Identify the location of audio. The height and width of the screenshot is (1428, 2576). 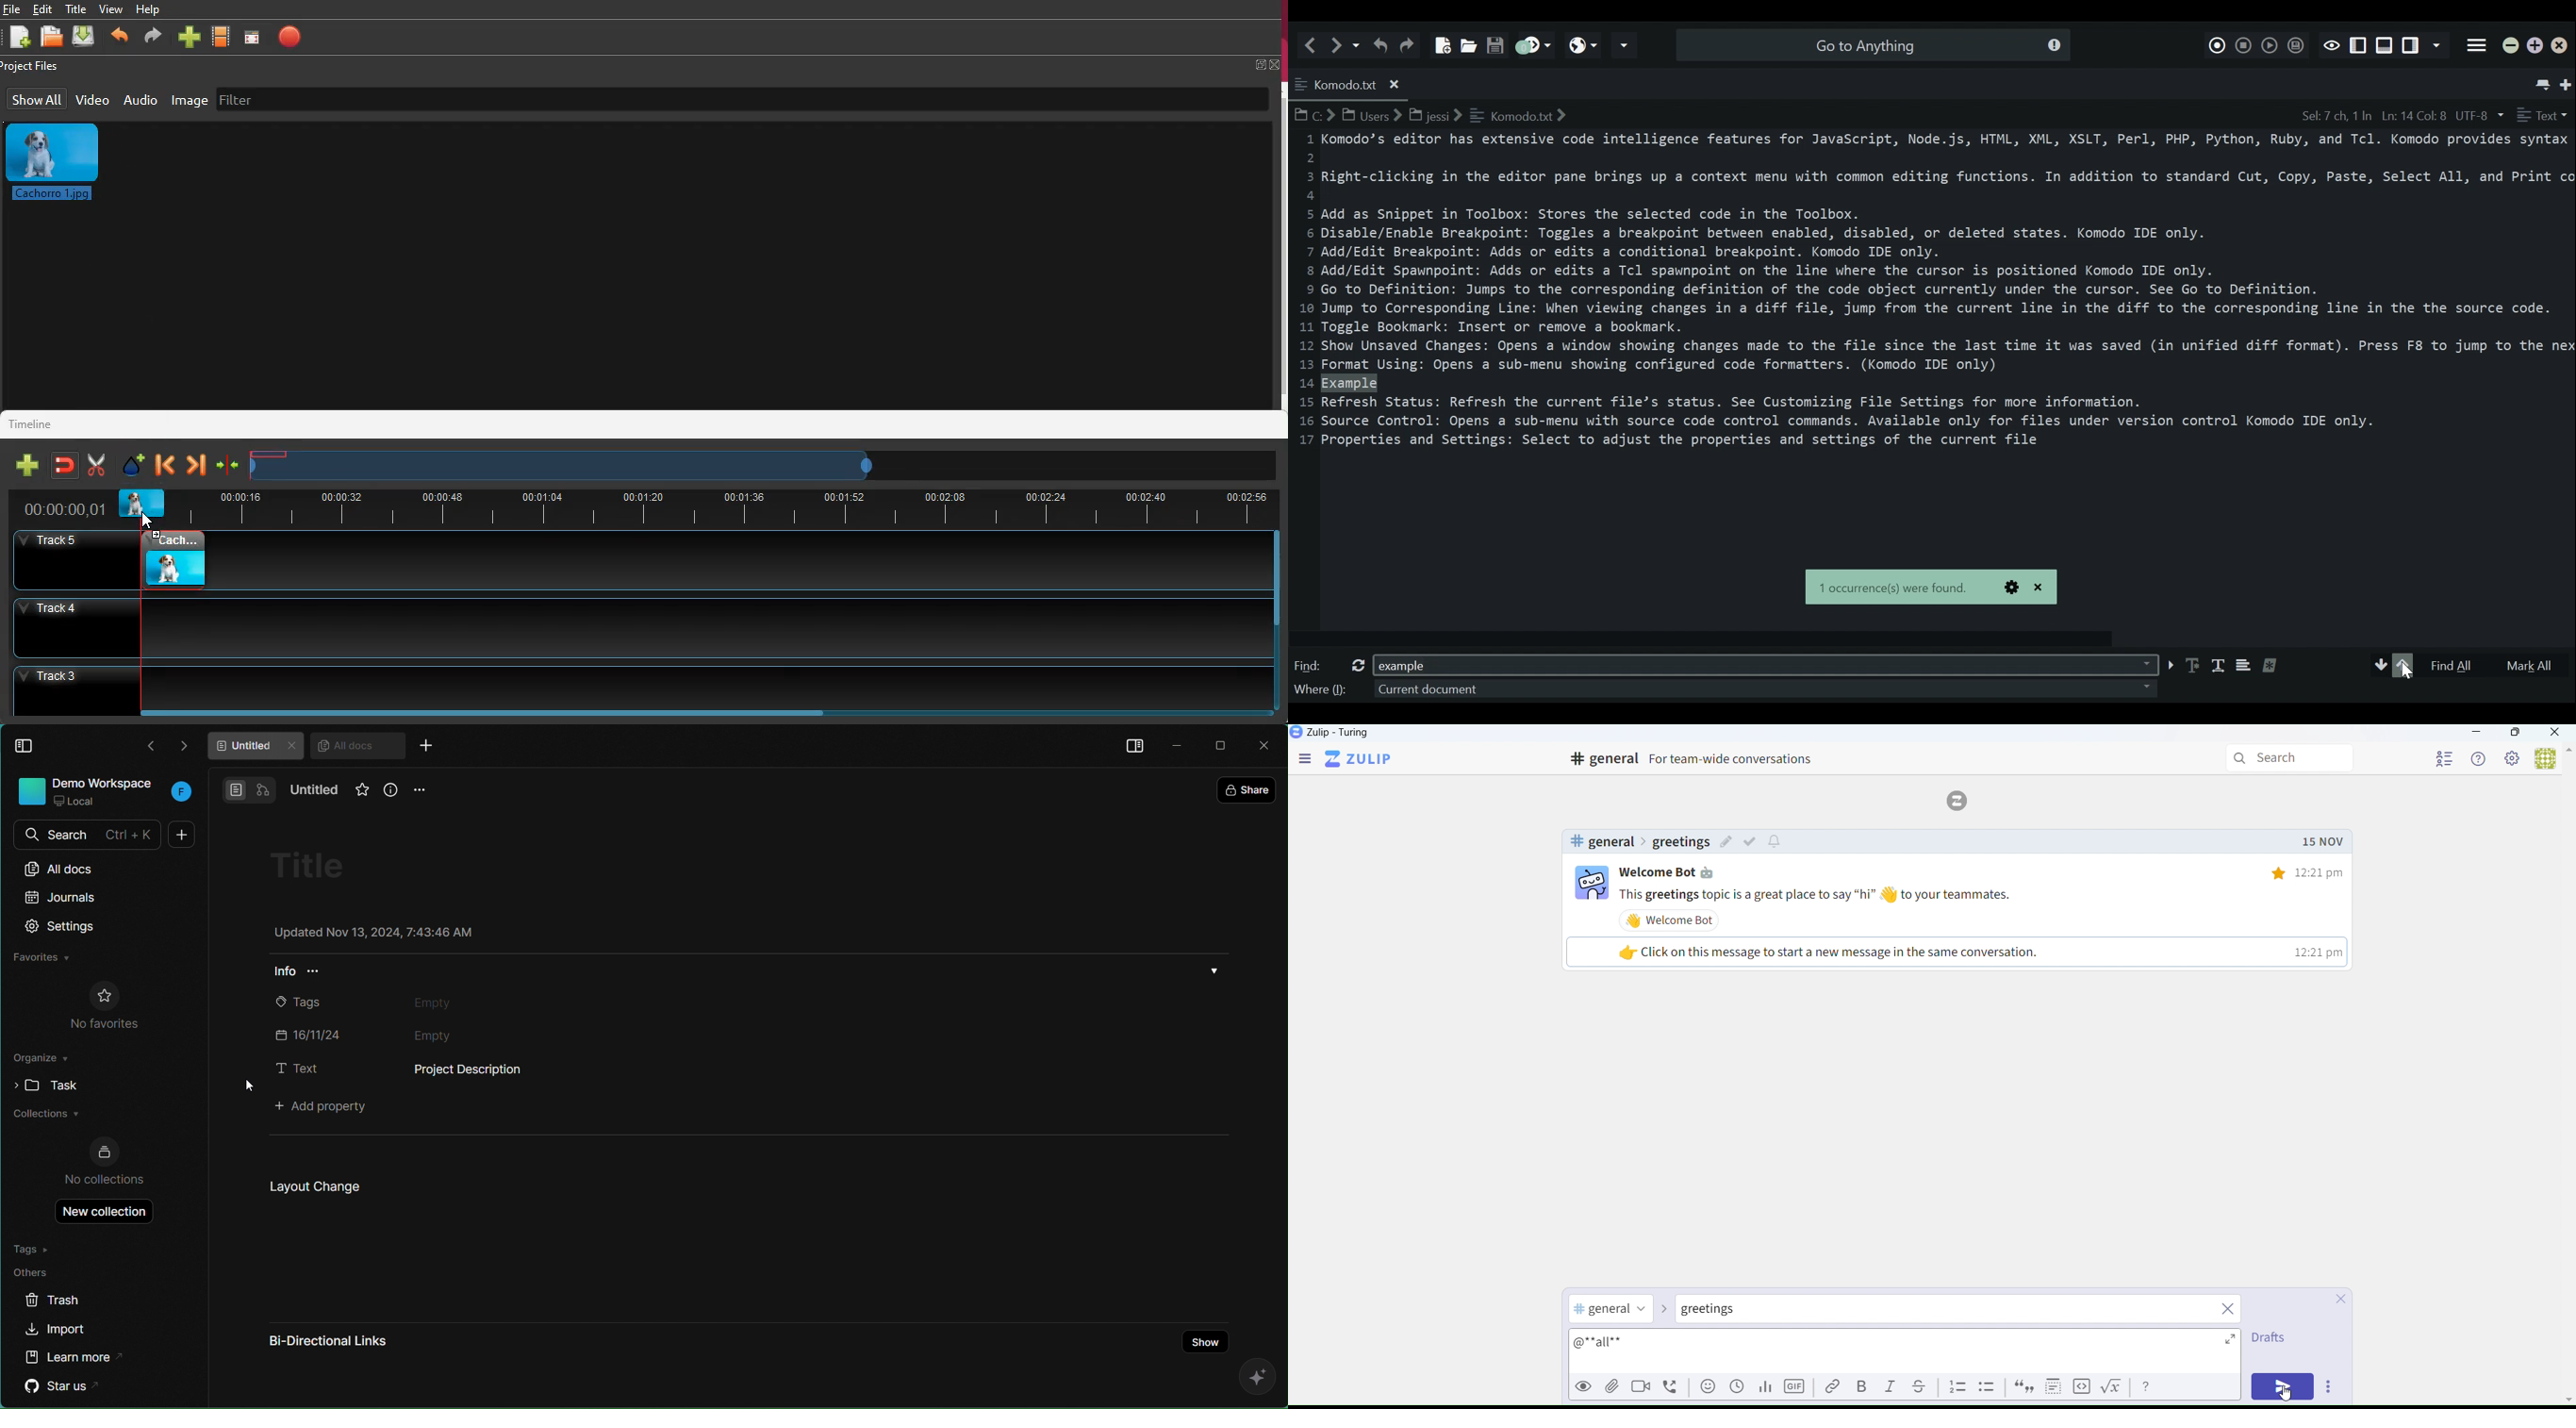
(142, 100).